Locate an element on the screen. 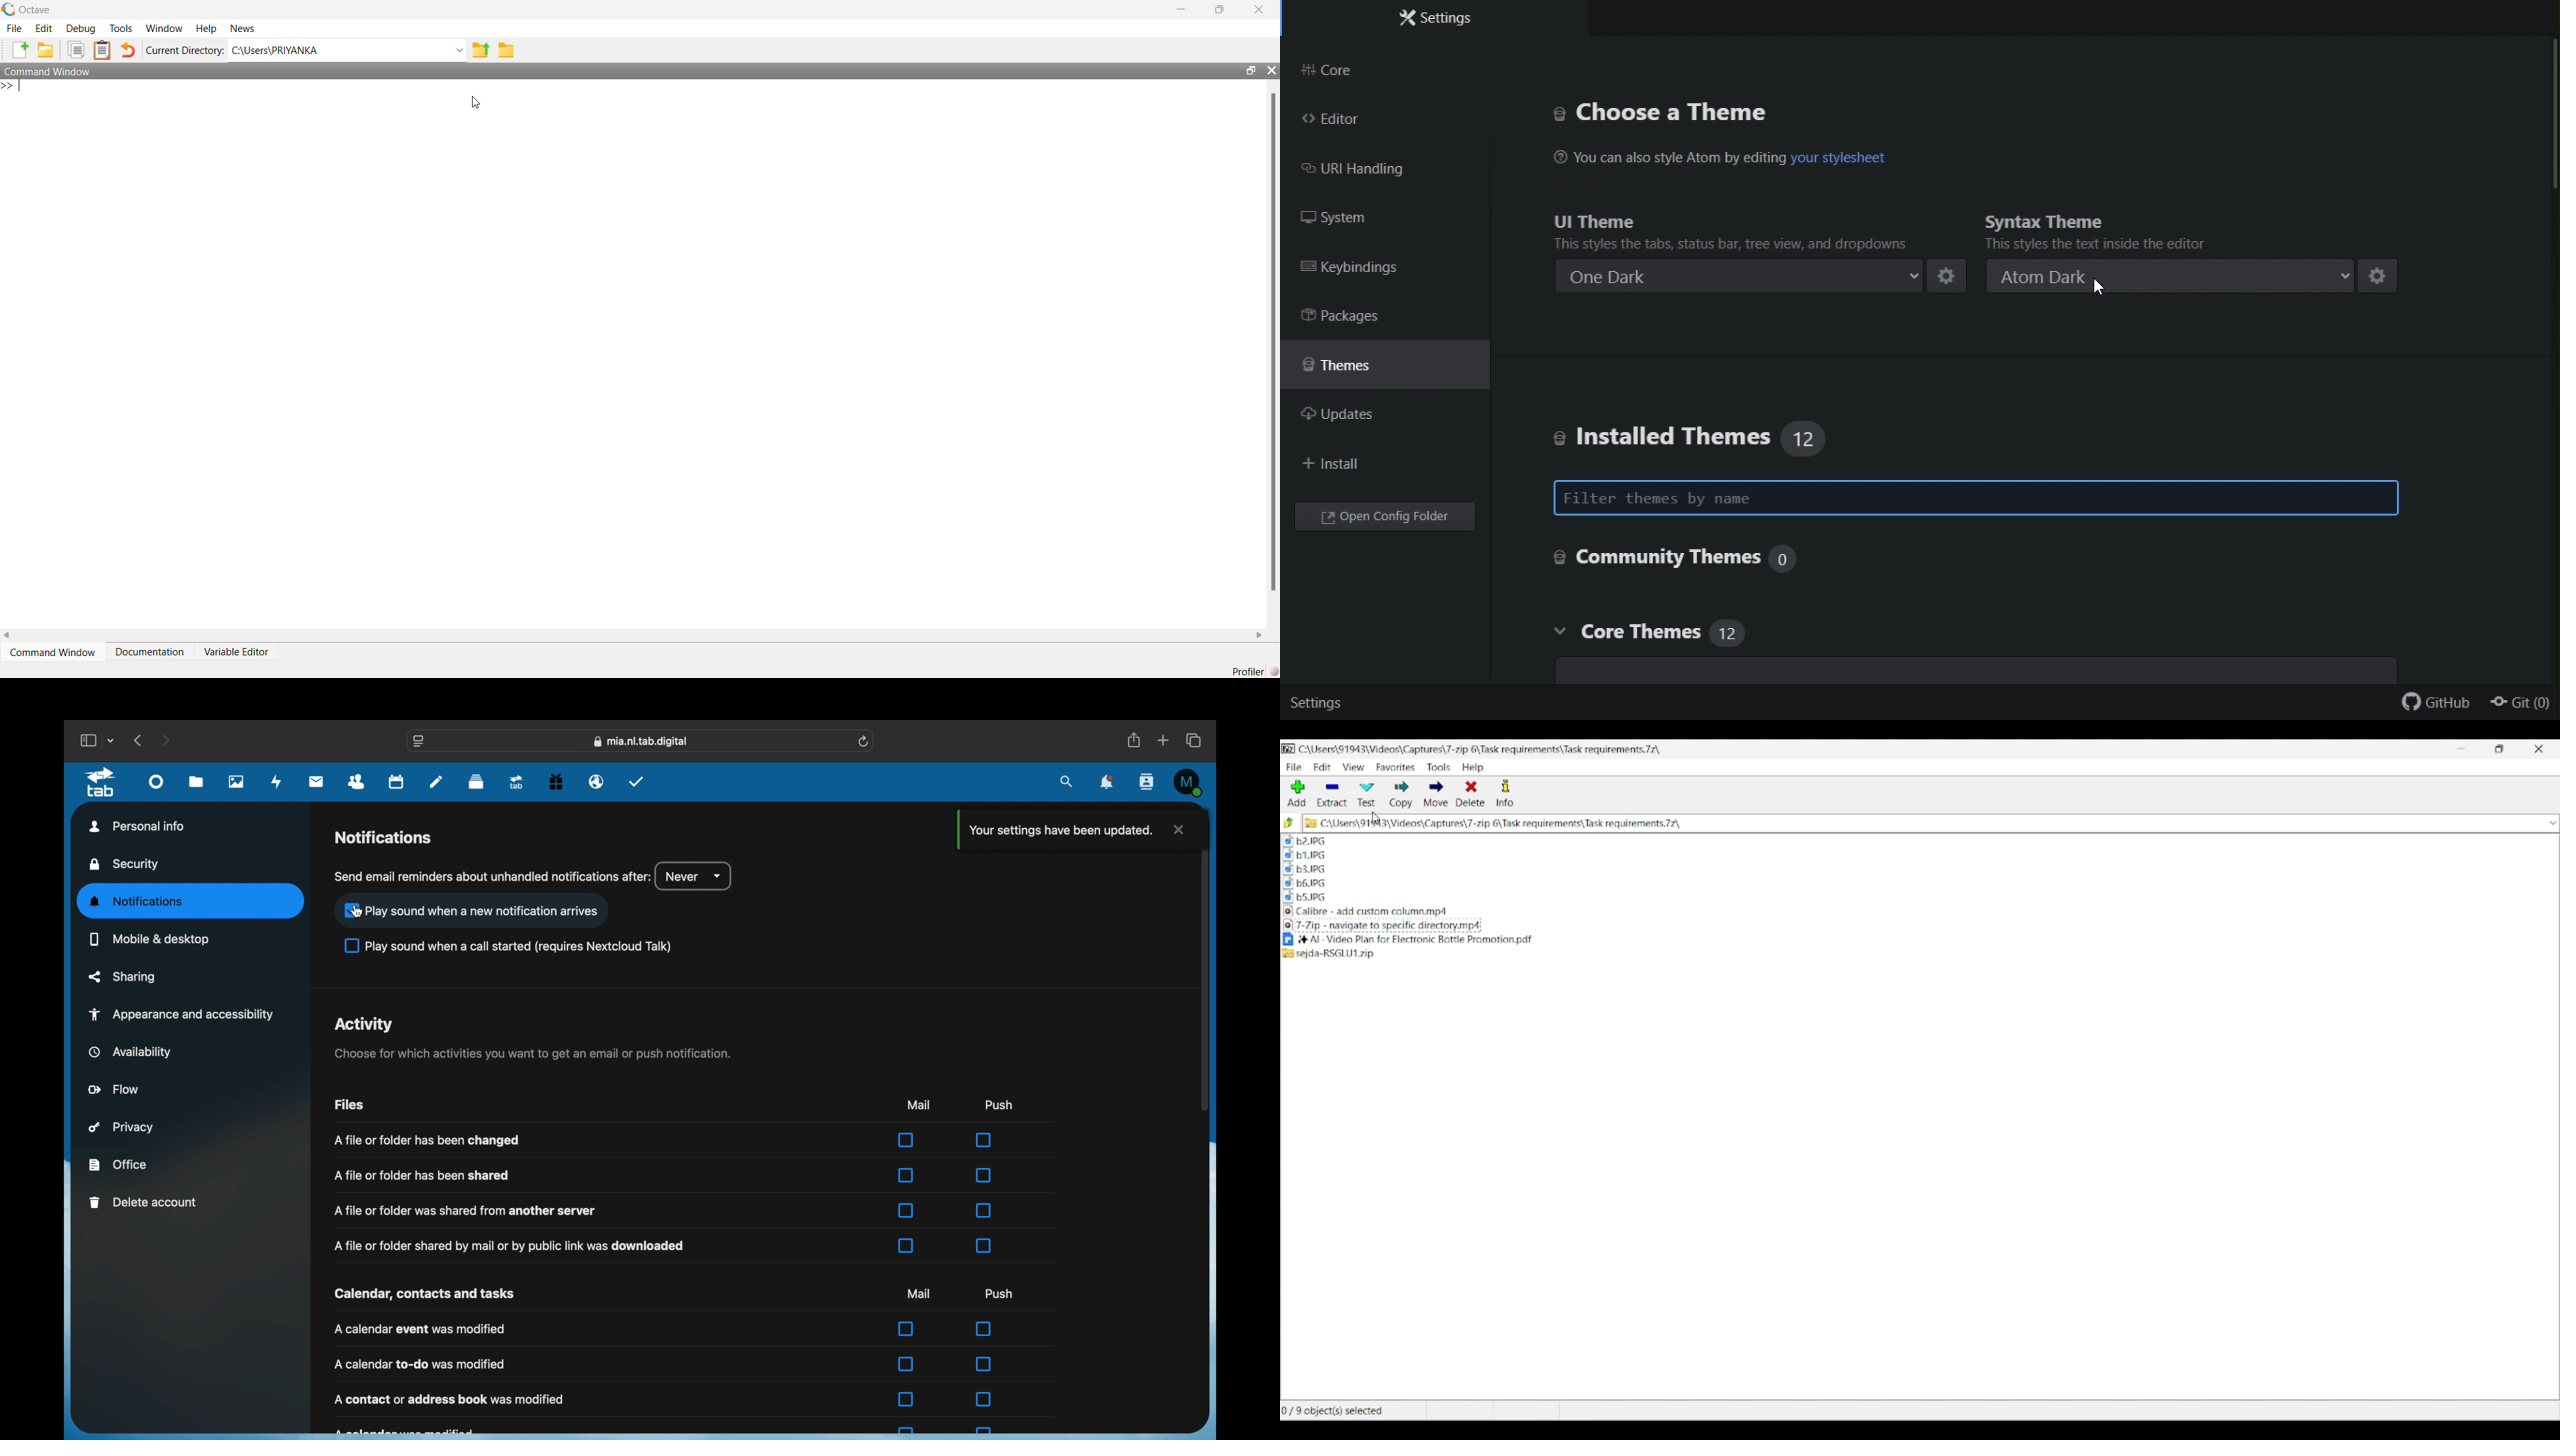  file 7 and type is located at coordinates (1647, 926).